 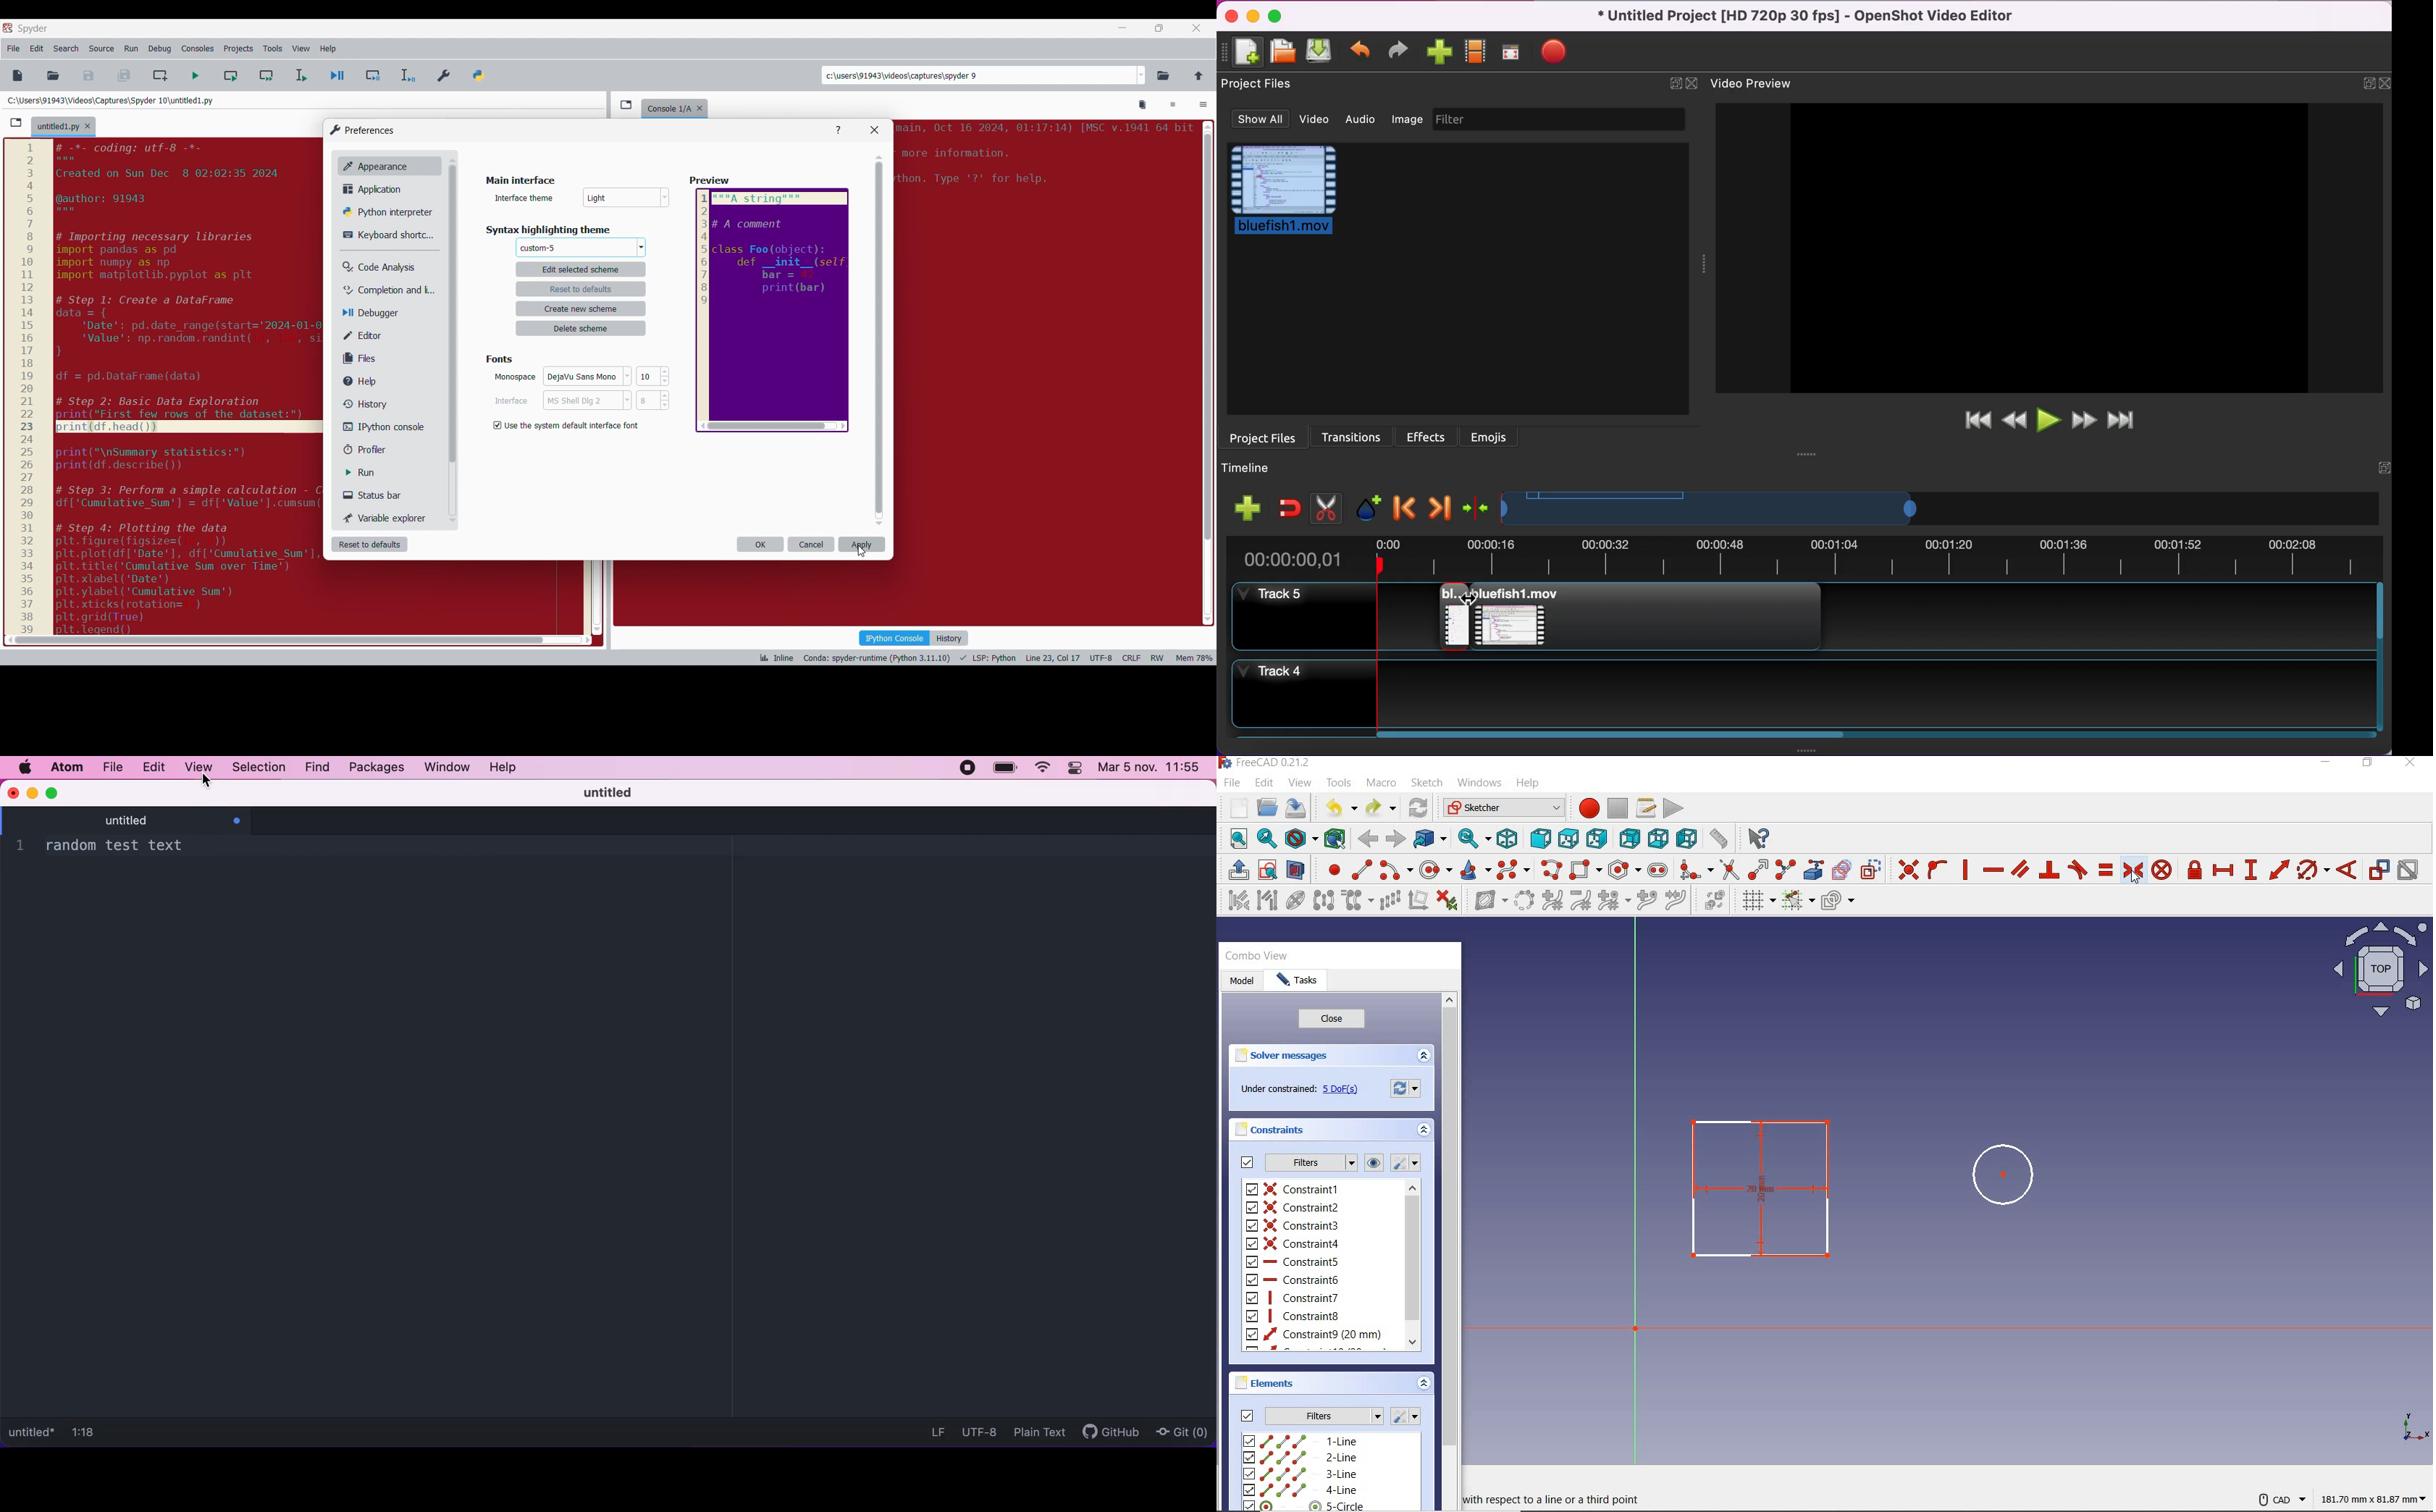 I want to click on , so click(x=627, y=199).